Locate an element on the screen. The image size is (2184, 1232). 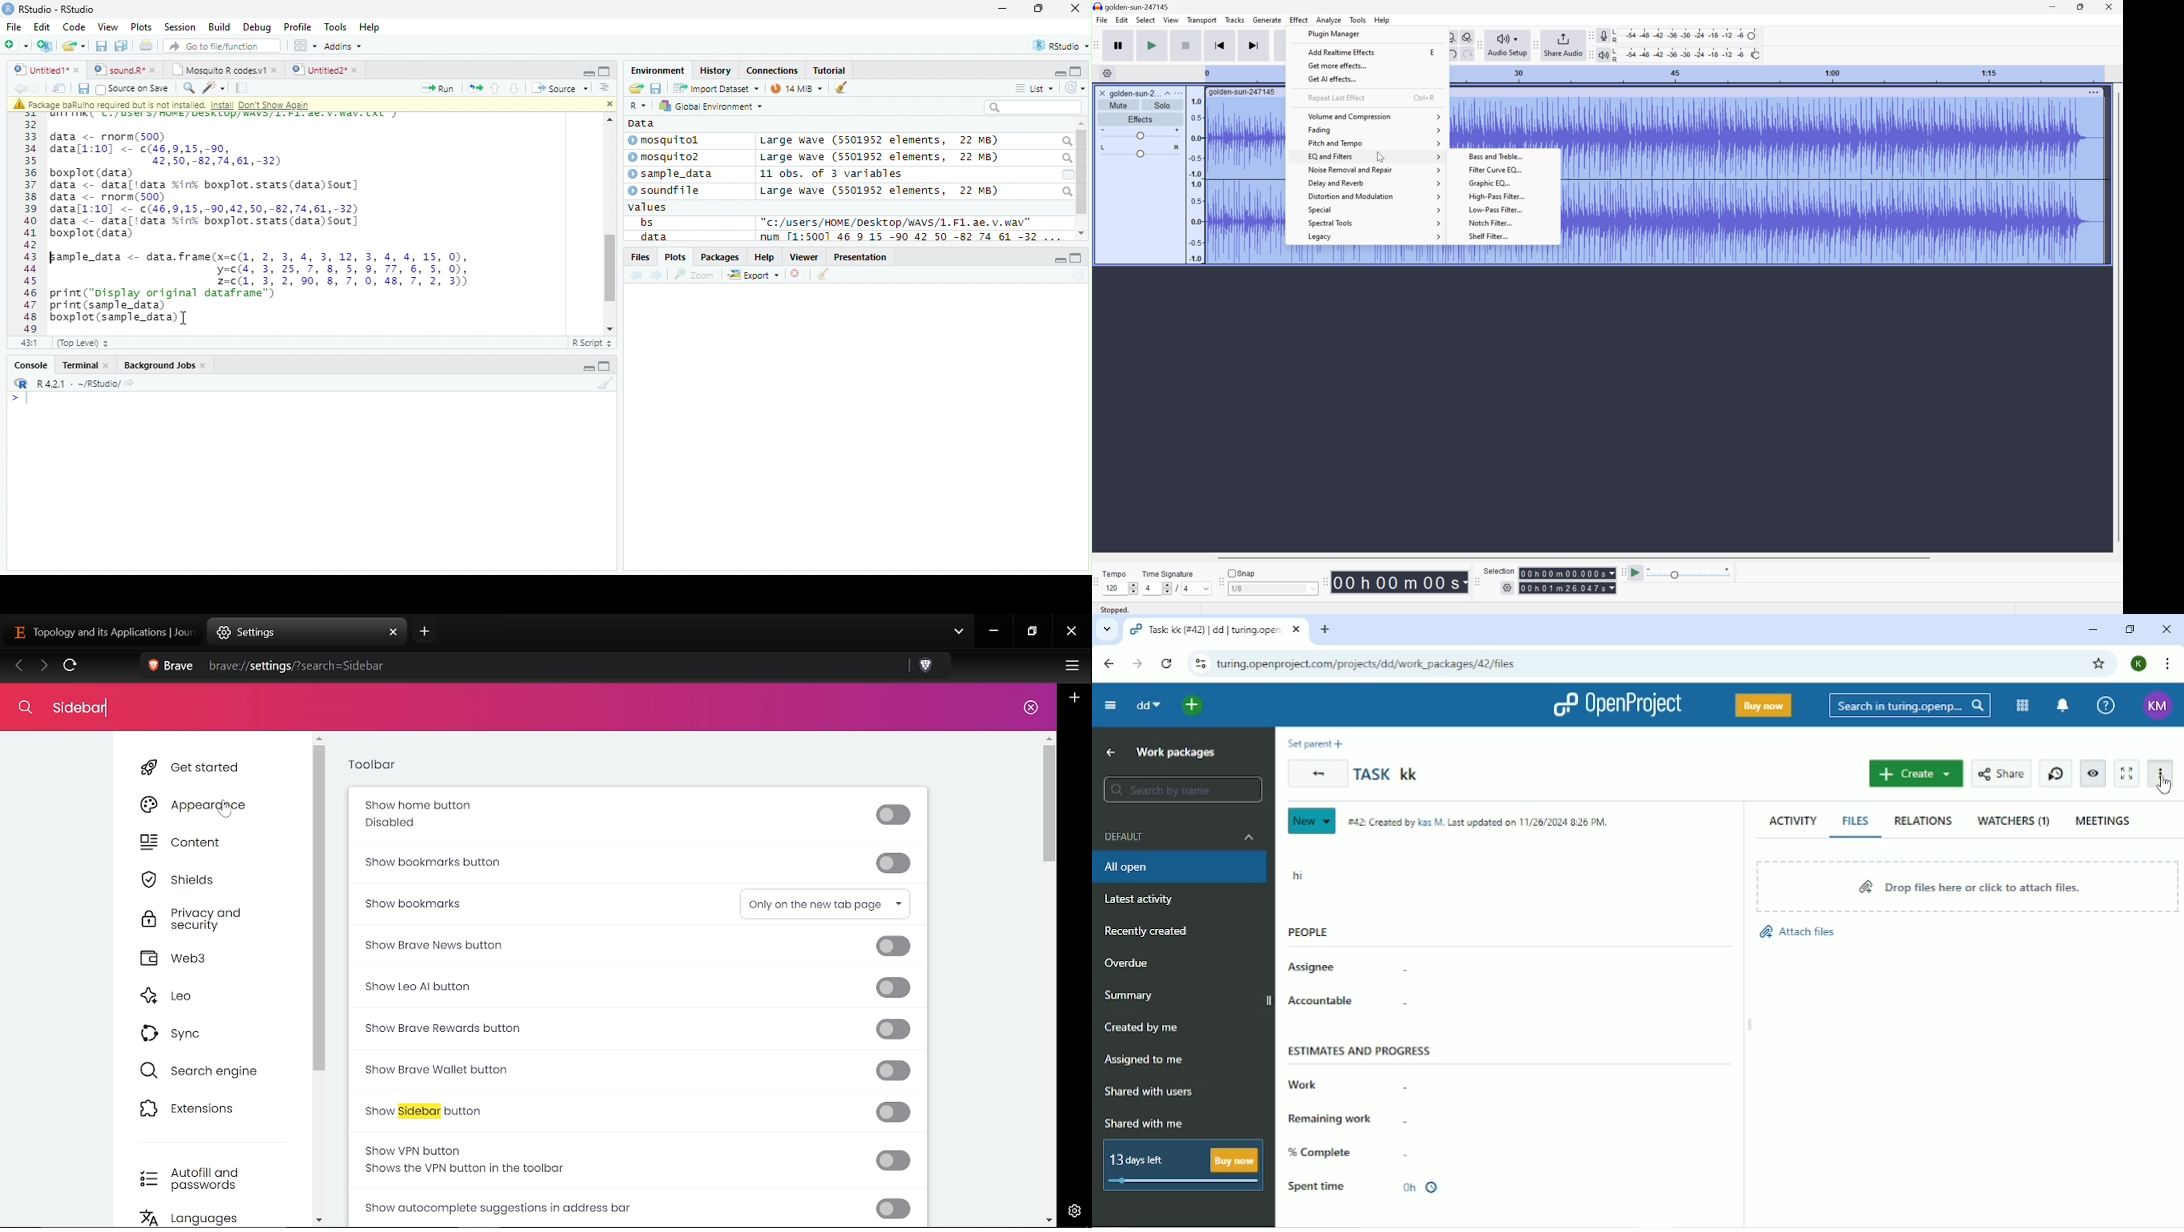
Cite link is located at coordinates (522, 666).